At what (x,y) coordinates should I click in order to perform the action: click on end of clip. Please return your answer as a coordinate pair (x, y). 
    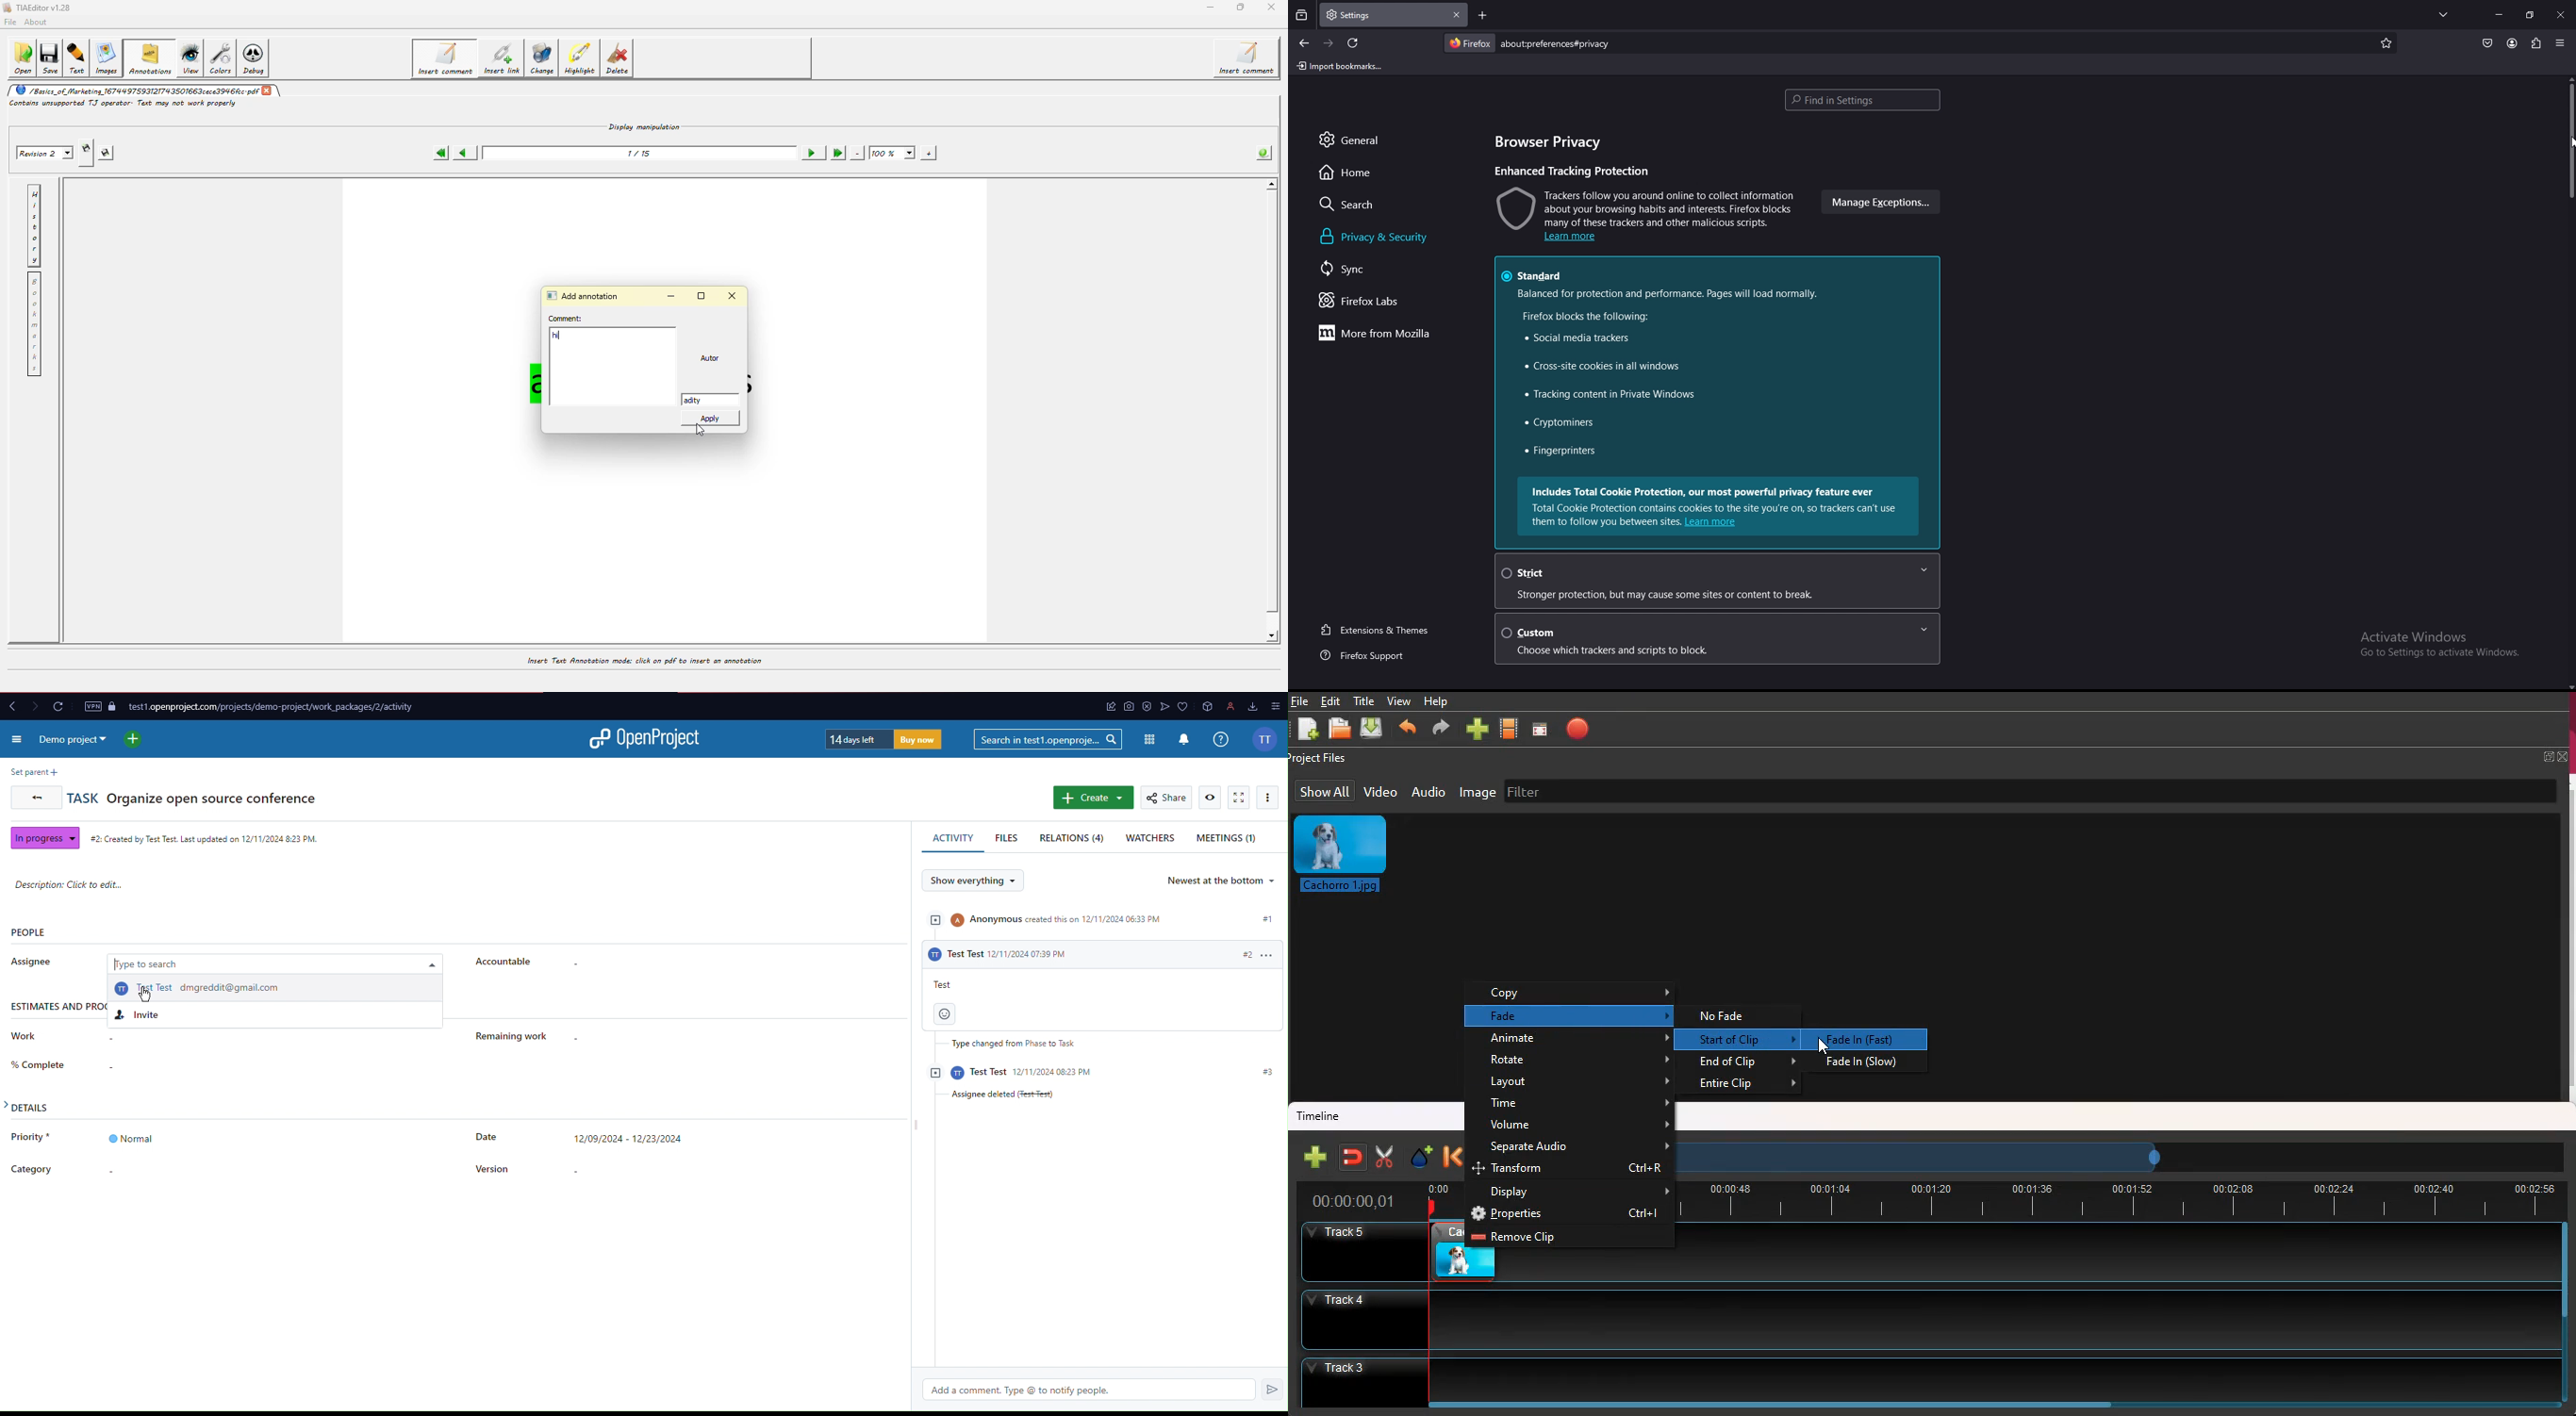
    Looking at the image, I should click on (1745, 1062).